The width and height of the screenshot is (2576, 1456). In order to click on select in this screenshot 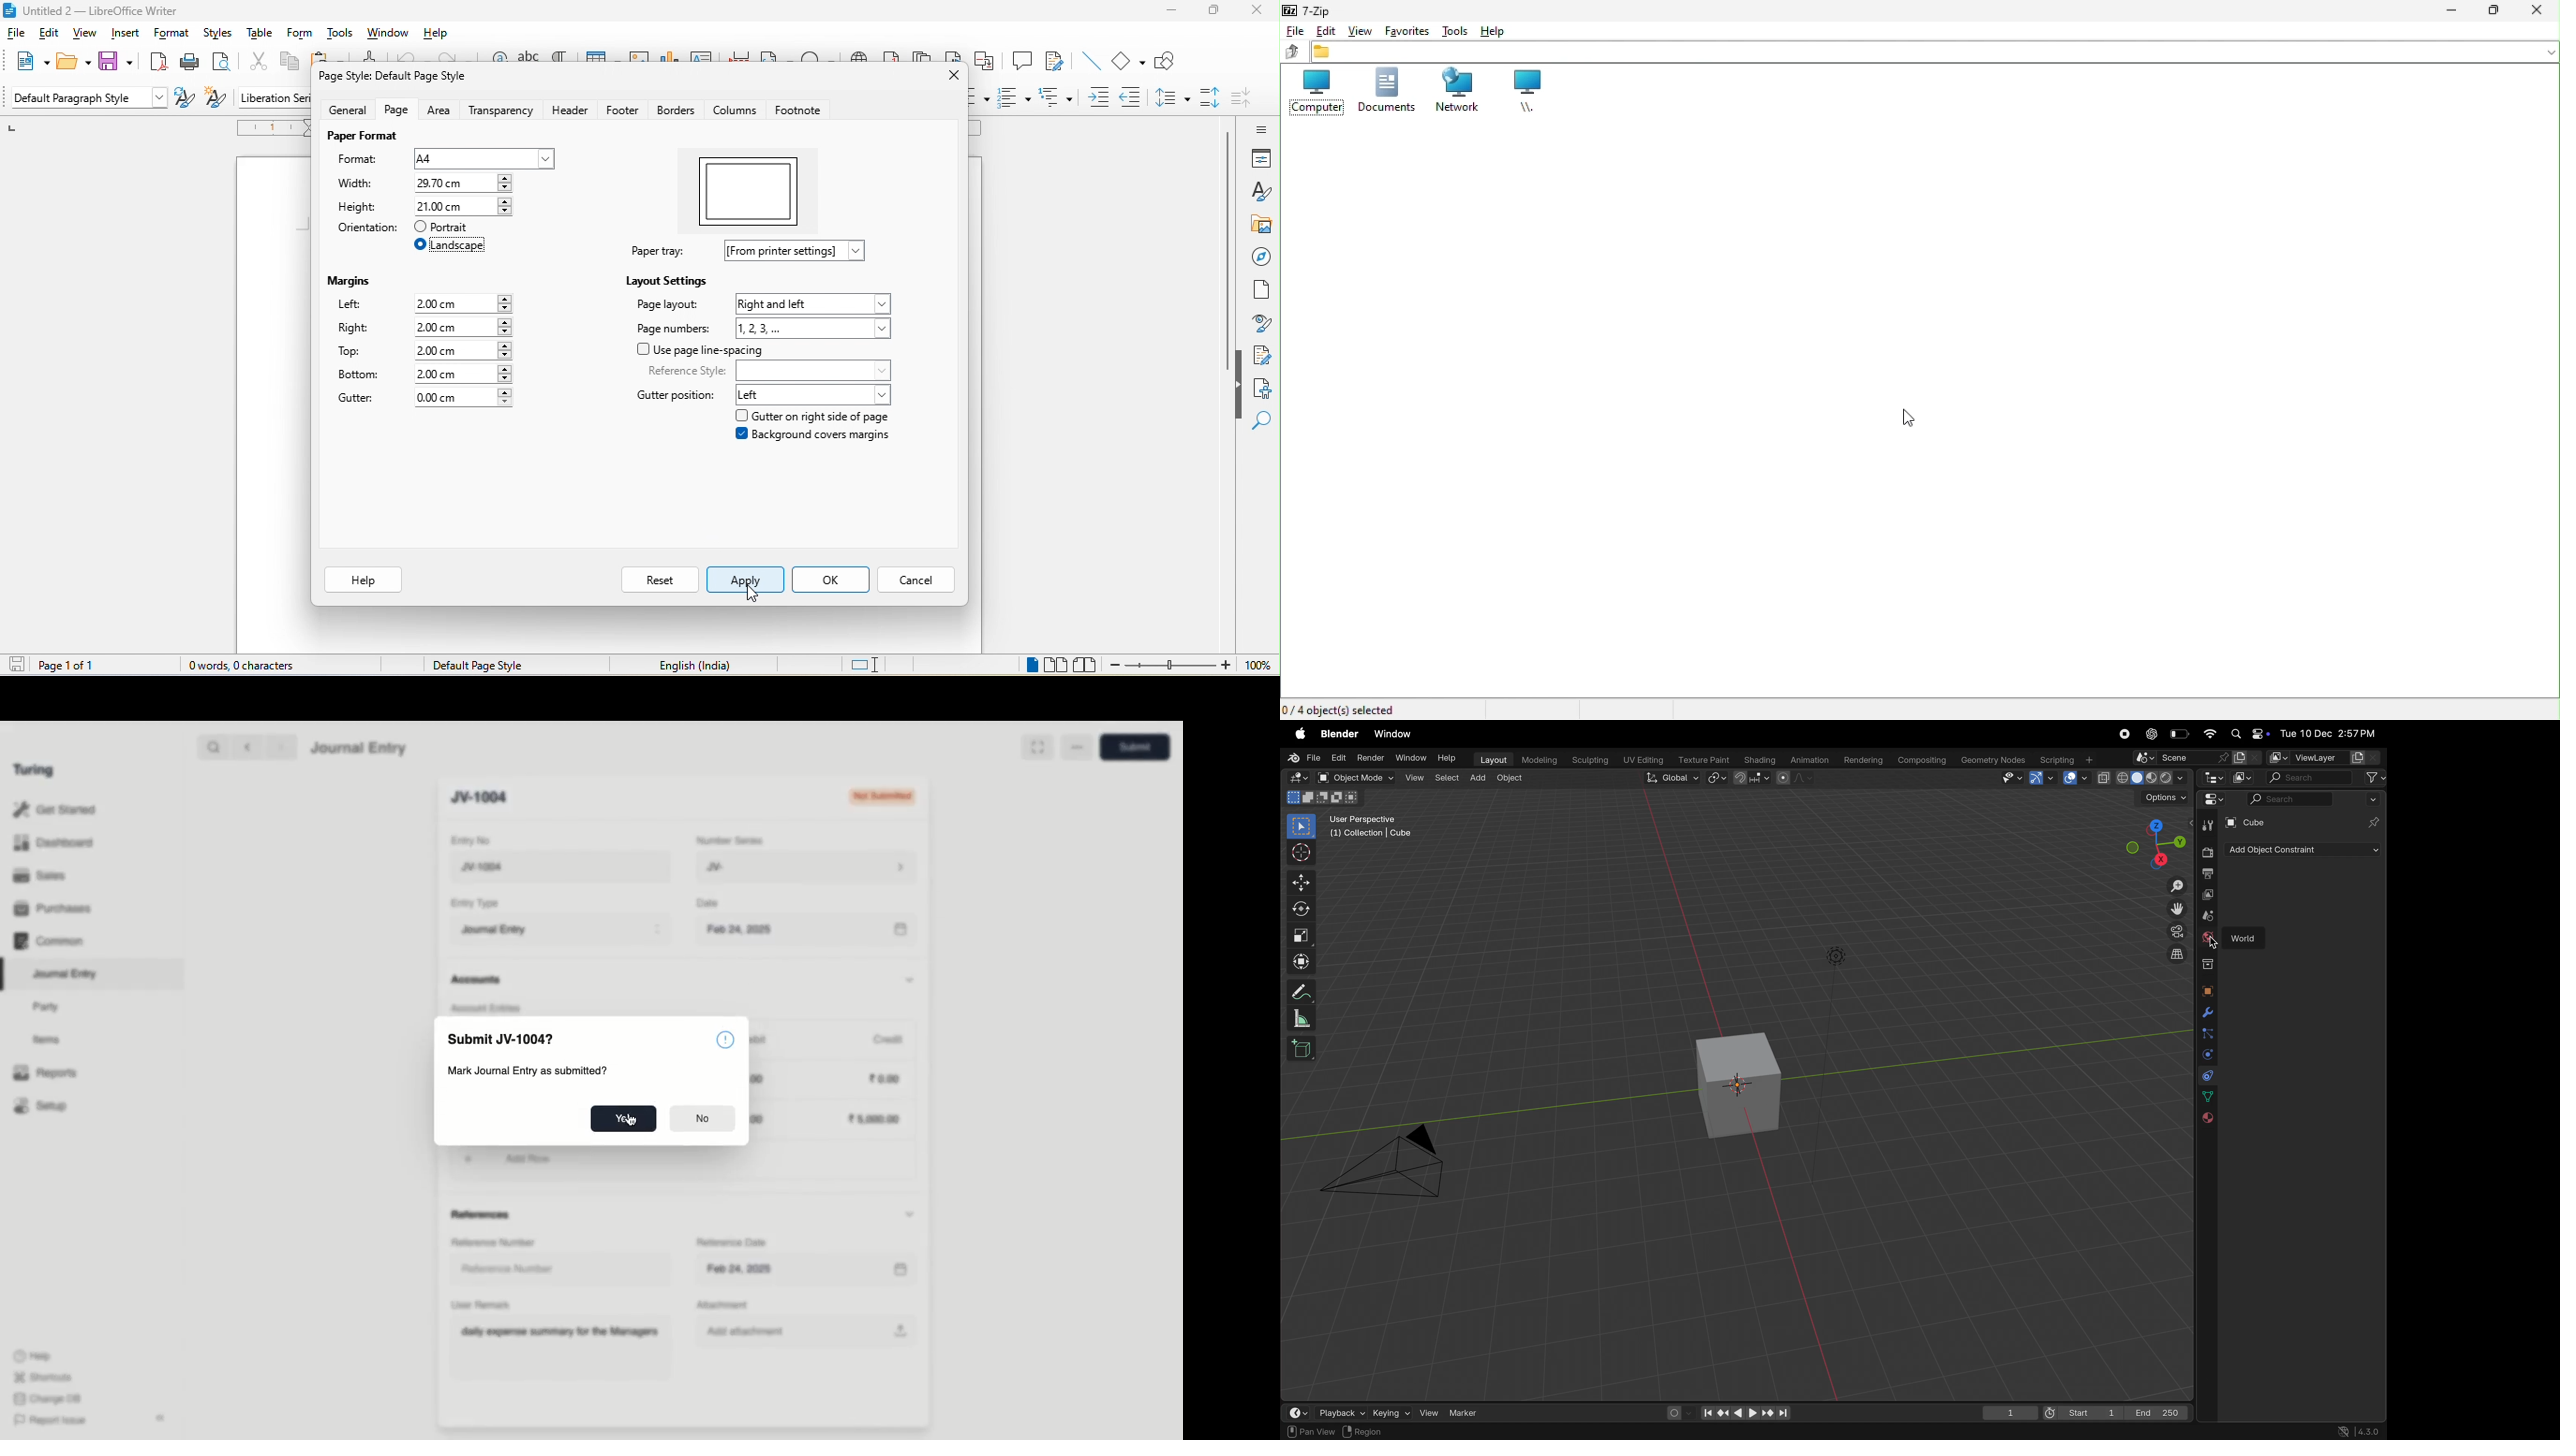, I will do `click(1445, 778)`.